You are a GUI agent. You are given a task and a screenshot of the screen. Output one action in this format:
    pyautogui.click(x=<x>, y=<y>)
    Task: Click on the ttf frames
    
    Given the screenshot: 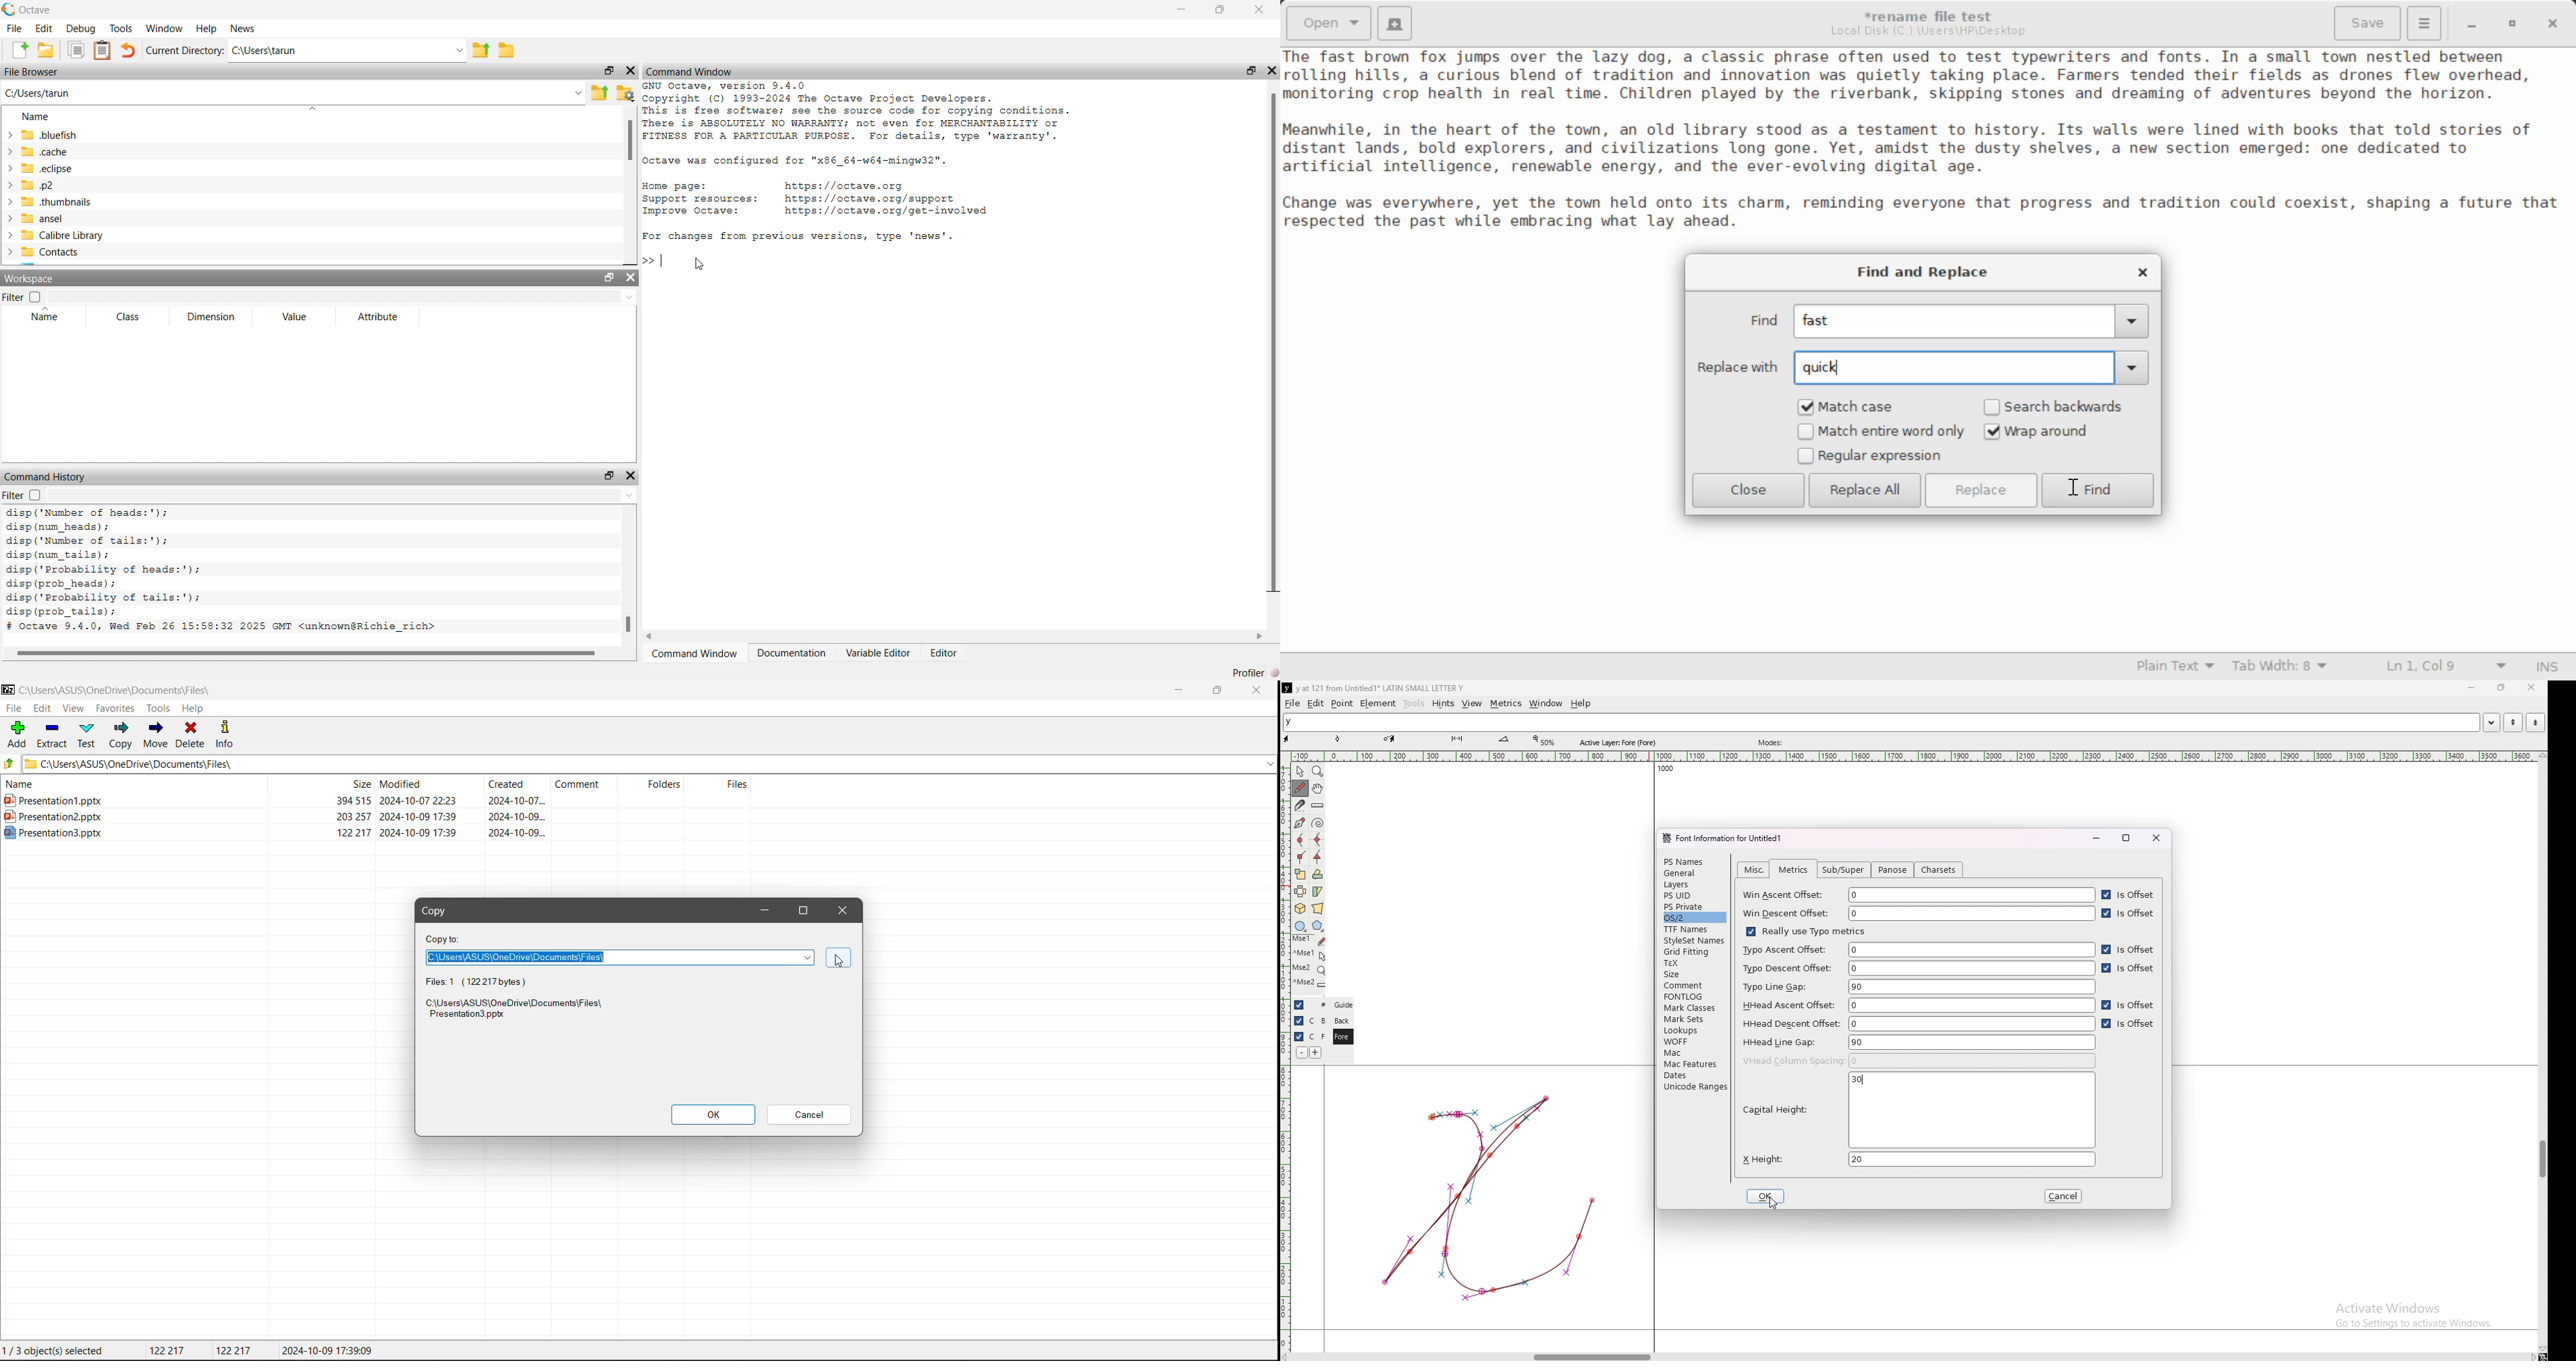 What is the action you would take?
    pyautogui.click(x=1693, y=929)
    